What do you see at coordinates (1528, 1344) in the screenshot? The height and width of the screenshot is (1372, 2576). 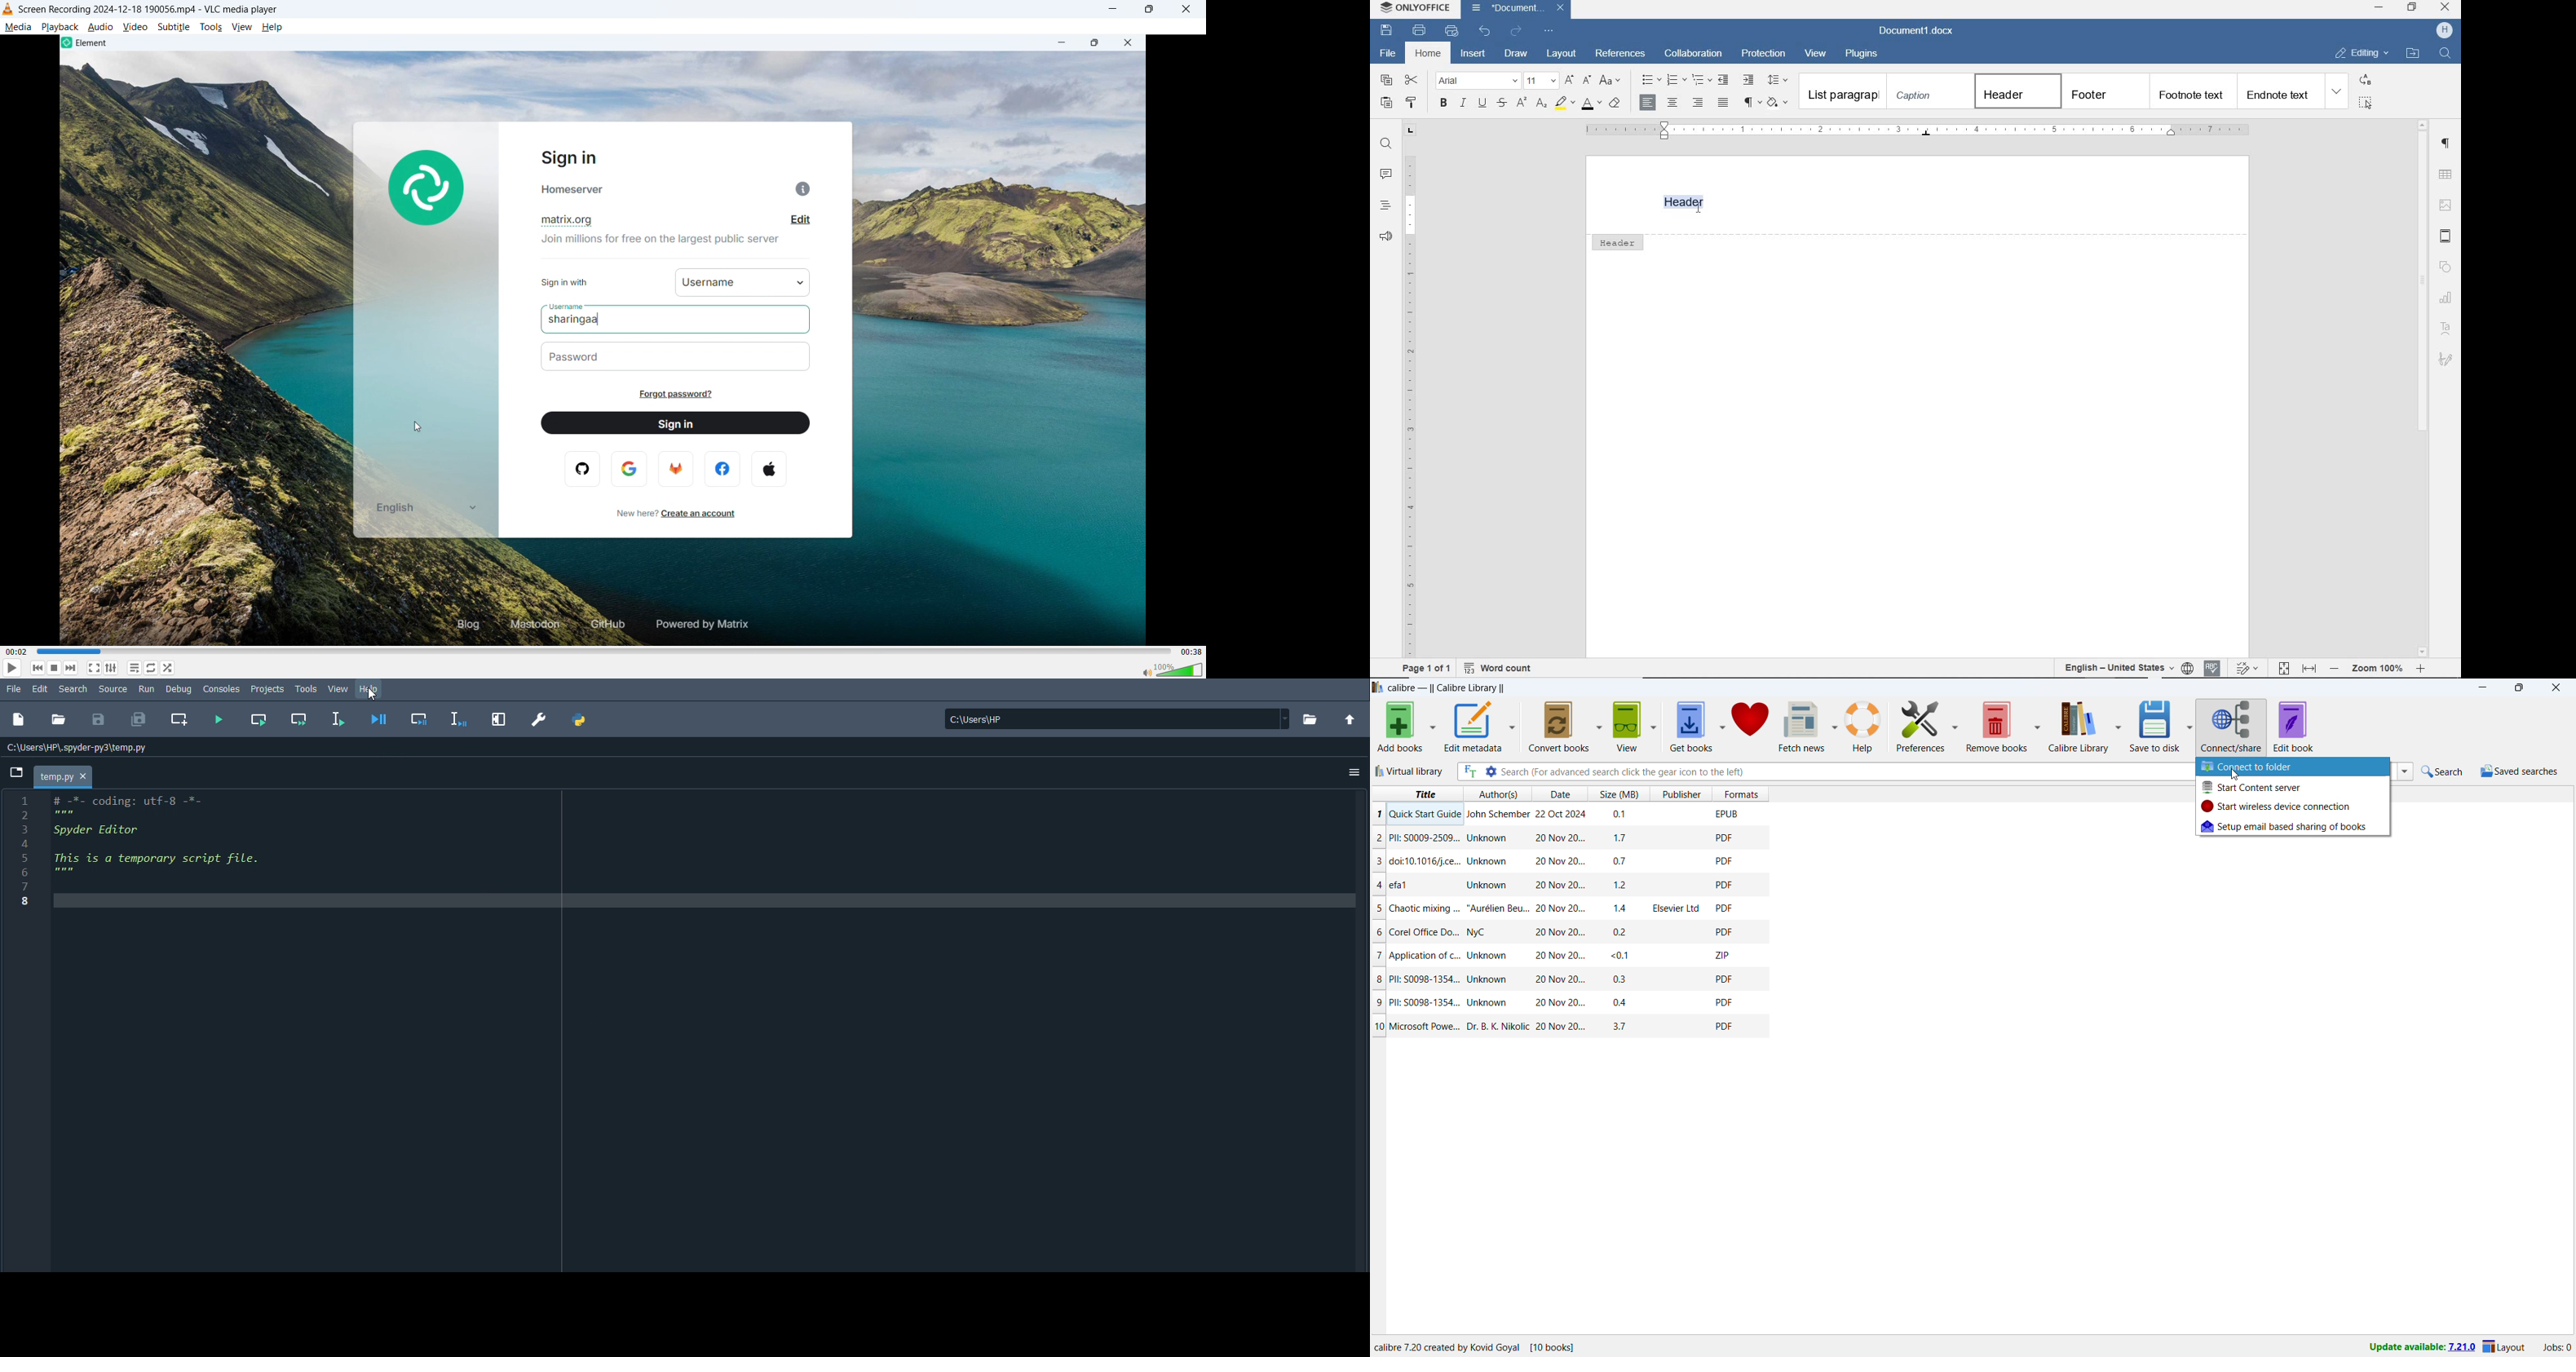 I see `details of the software program` at bounding box center [1528, 1344].